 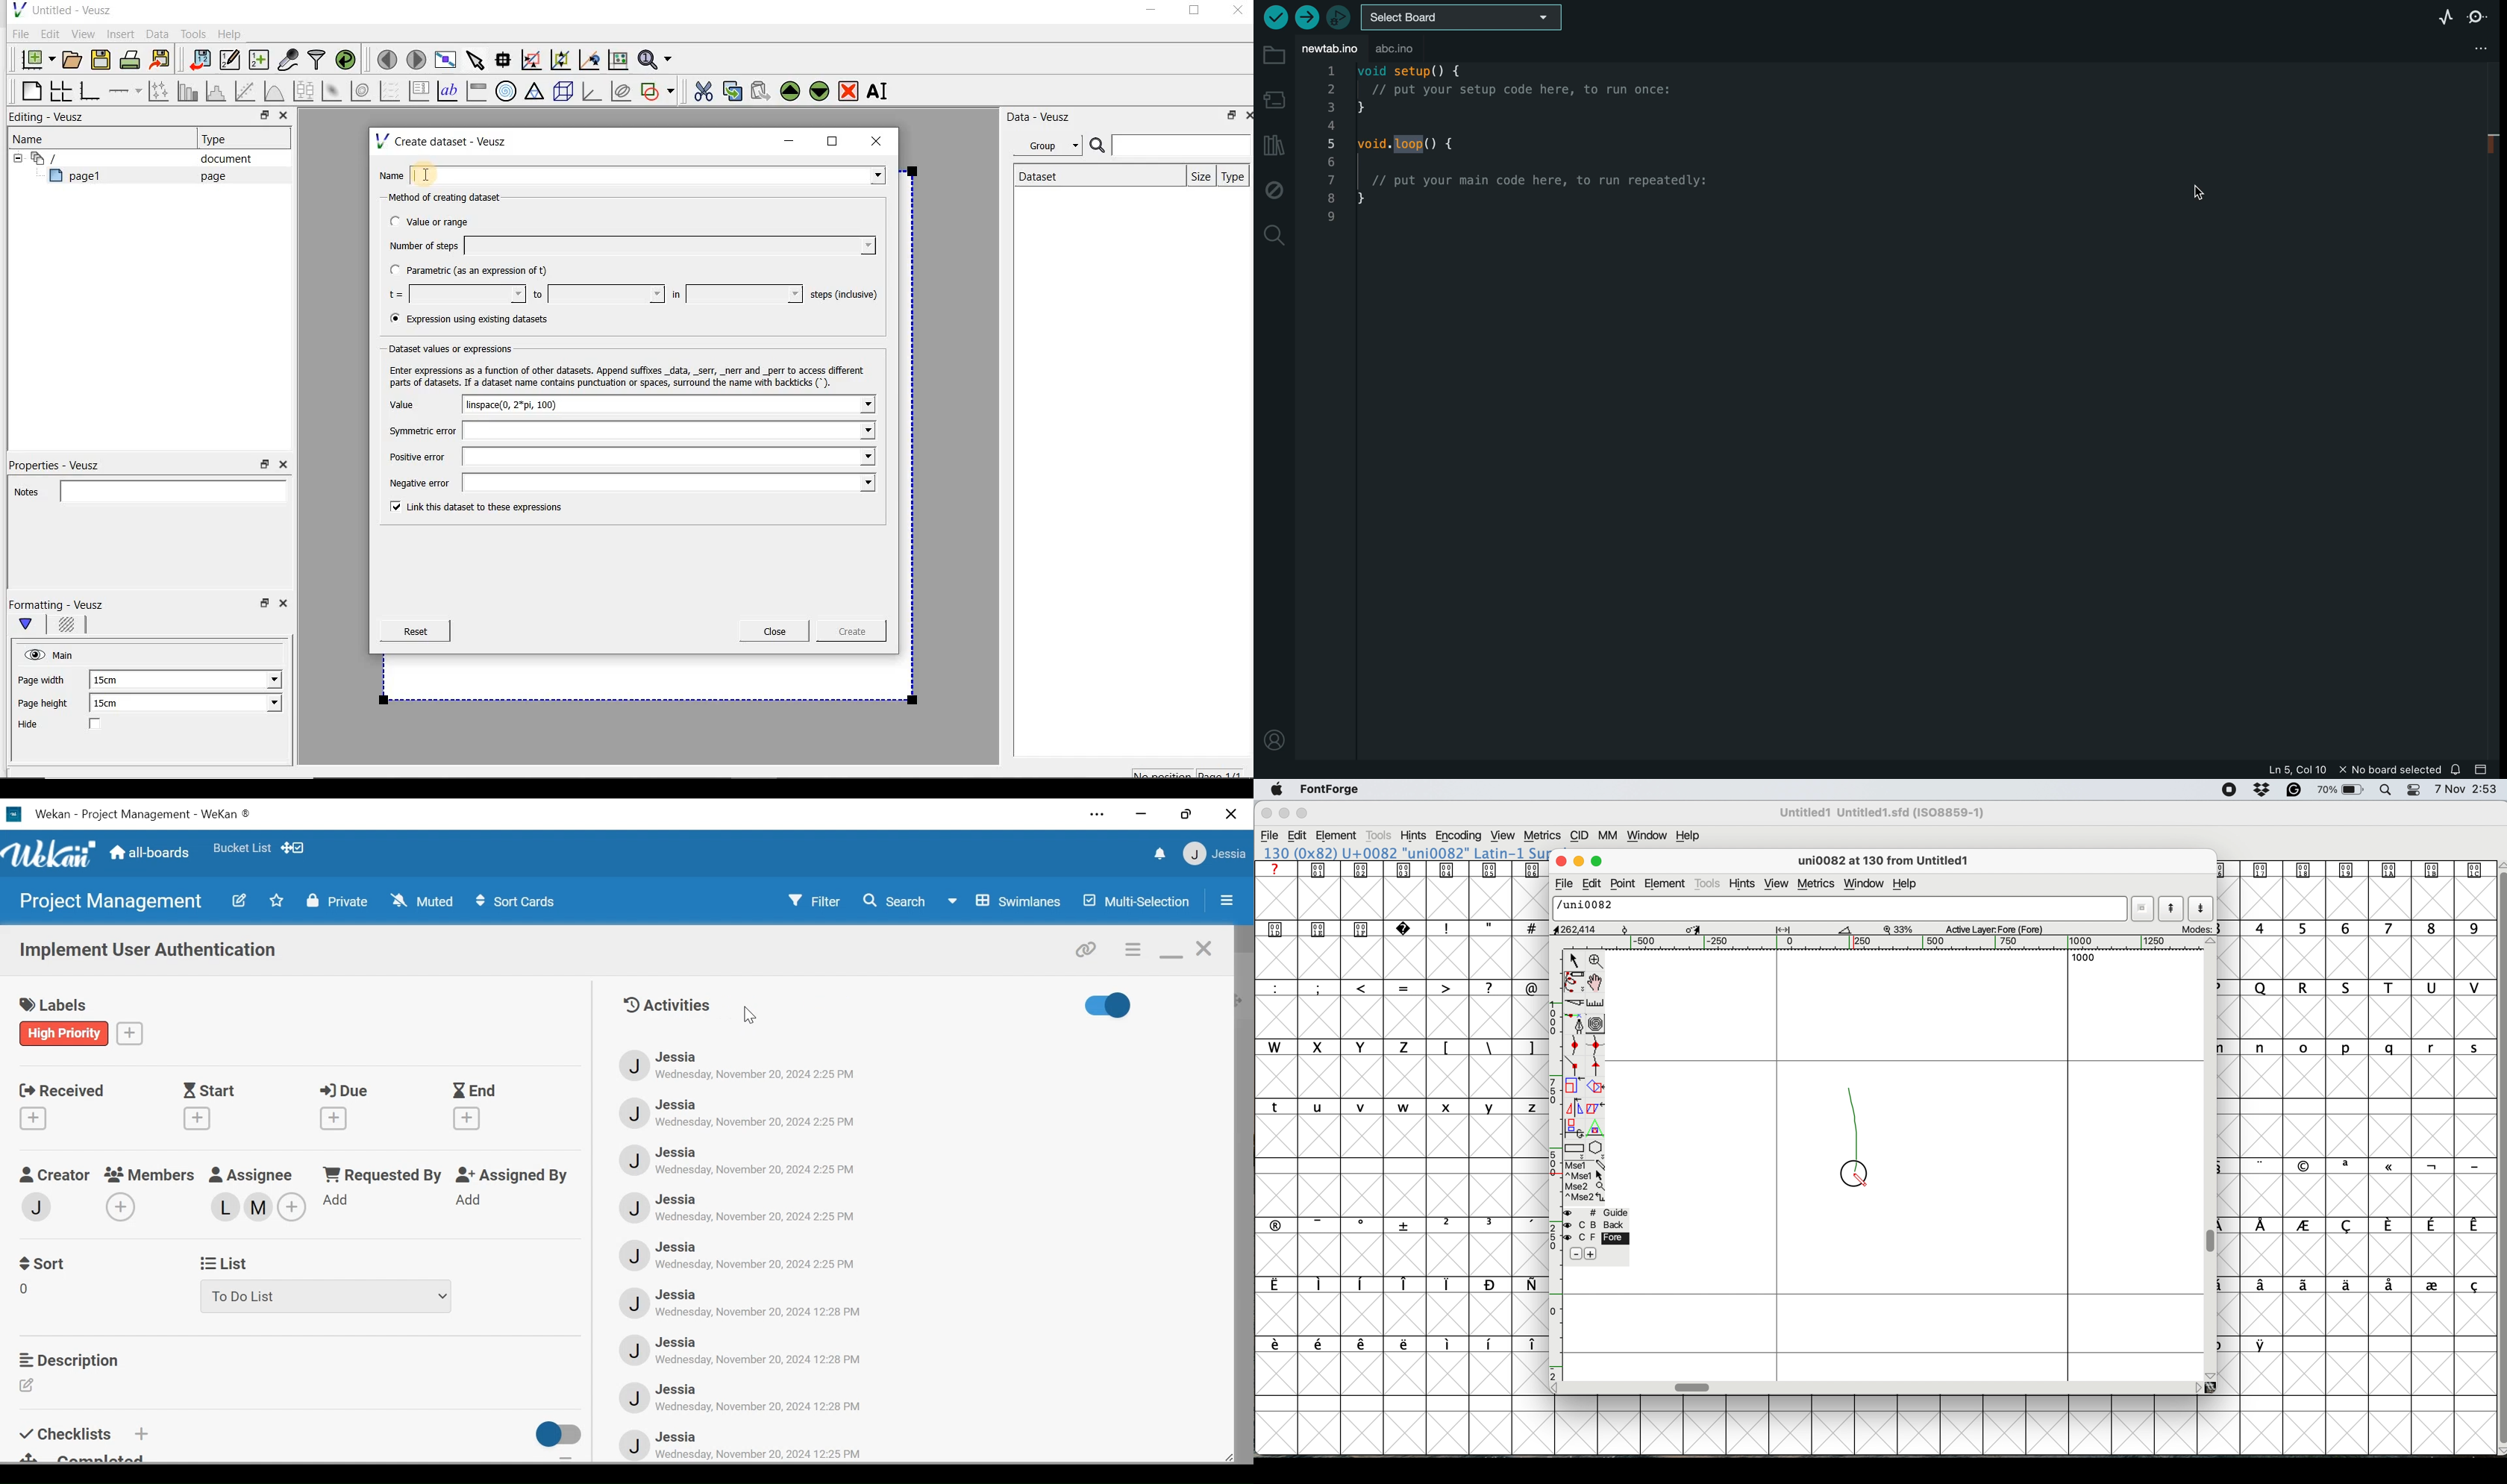 What do you see at coordinates (238, 899) in the screenshot?
I see `Edit` at bounding box center [238, 899].